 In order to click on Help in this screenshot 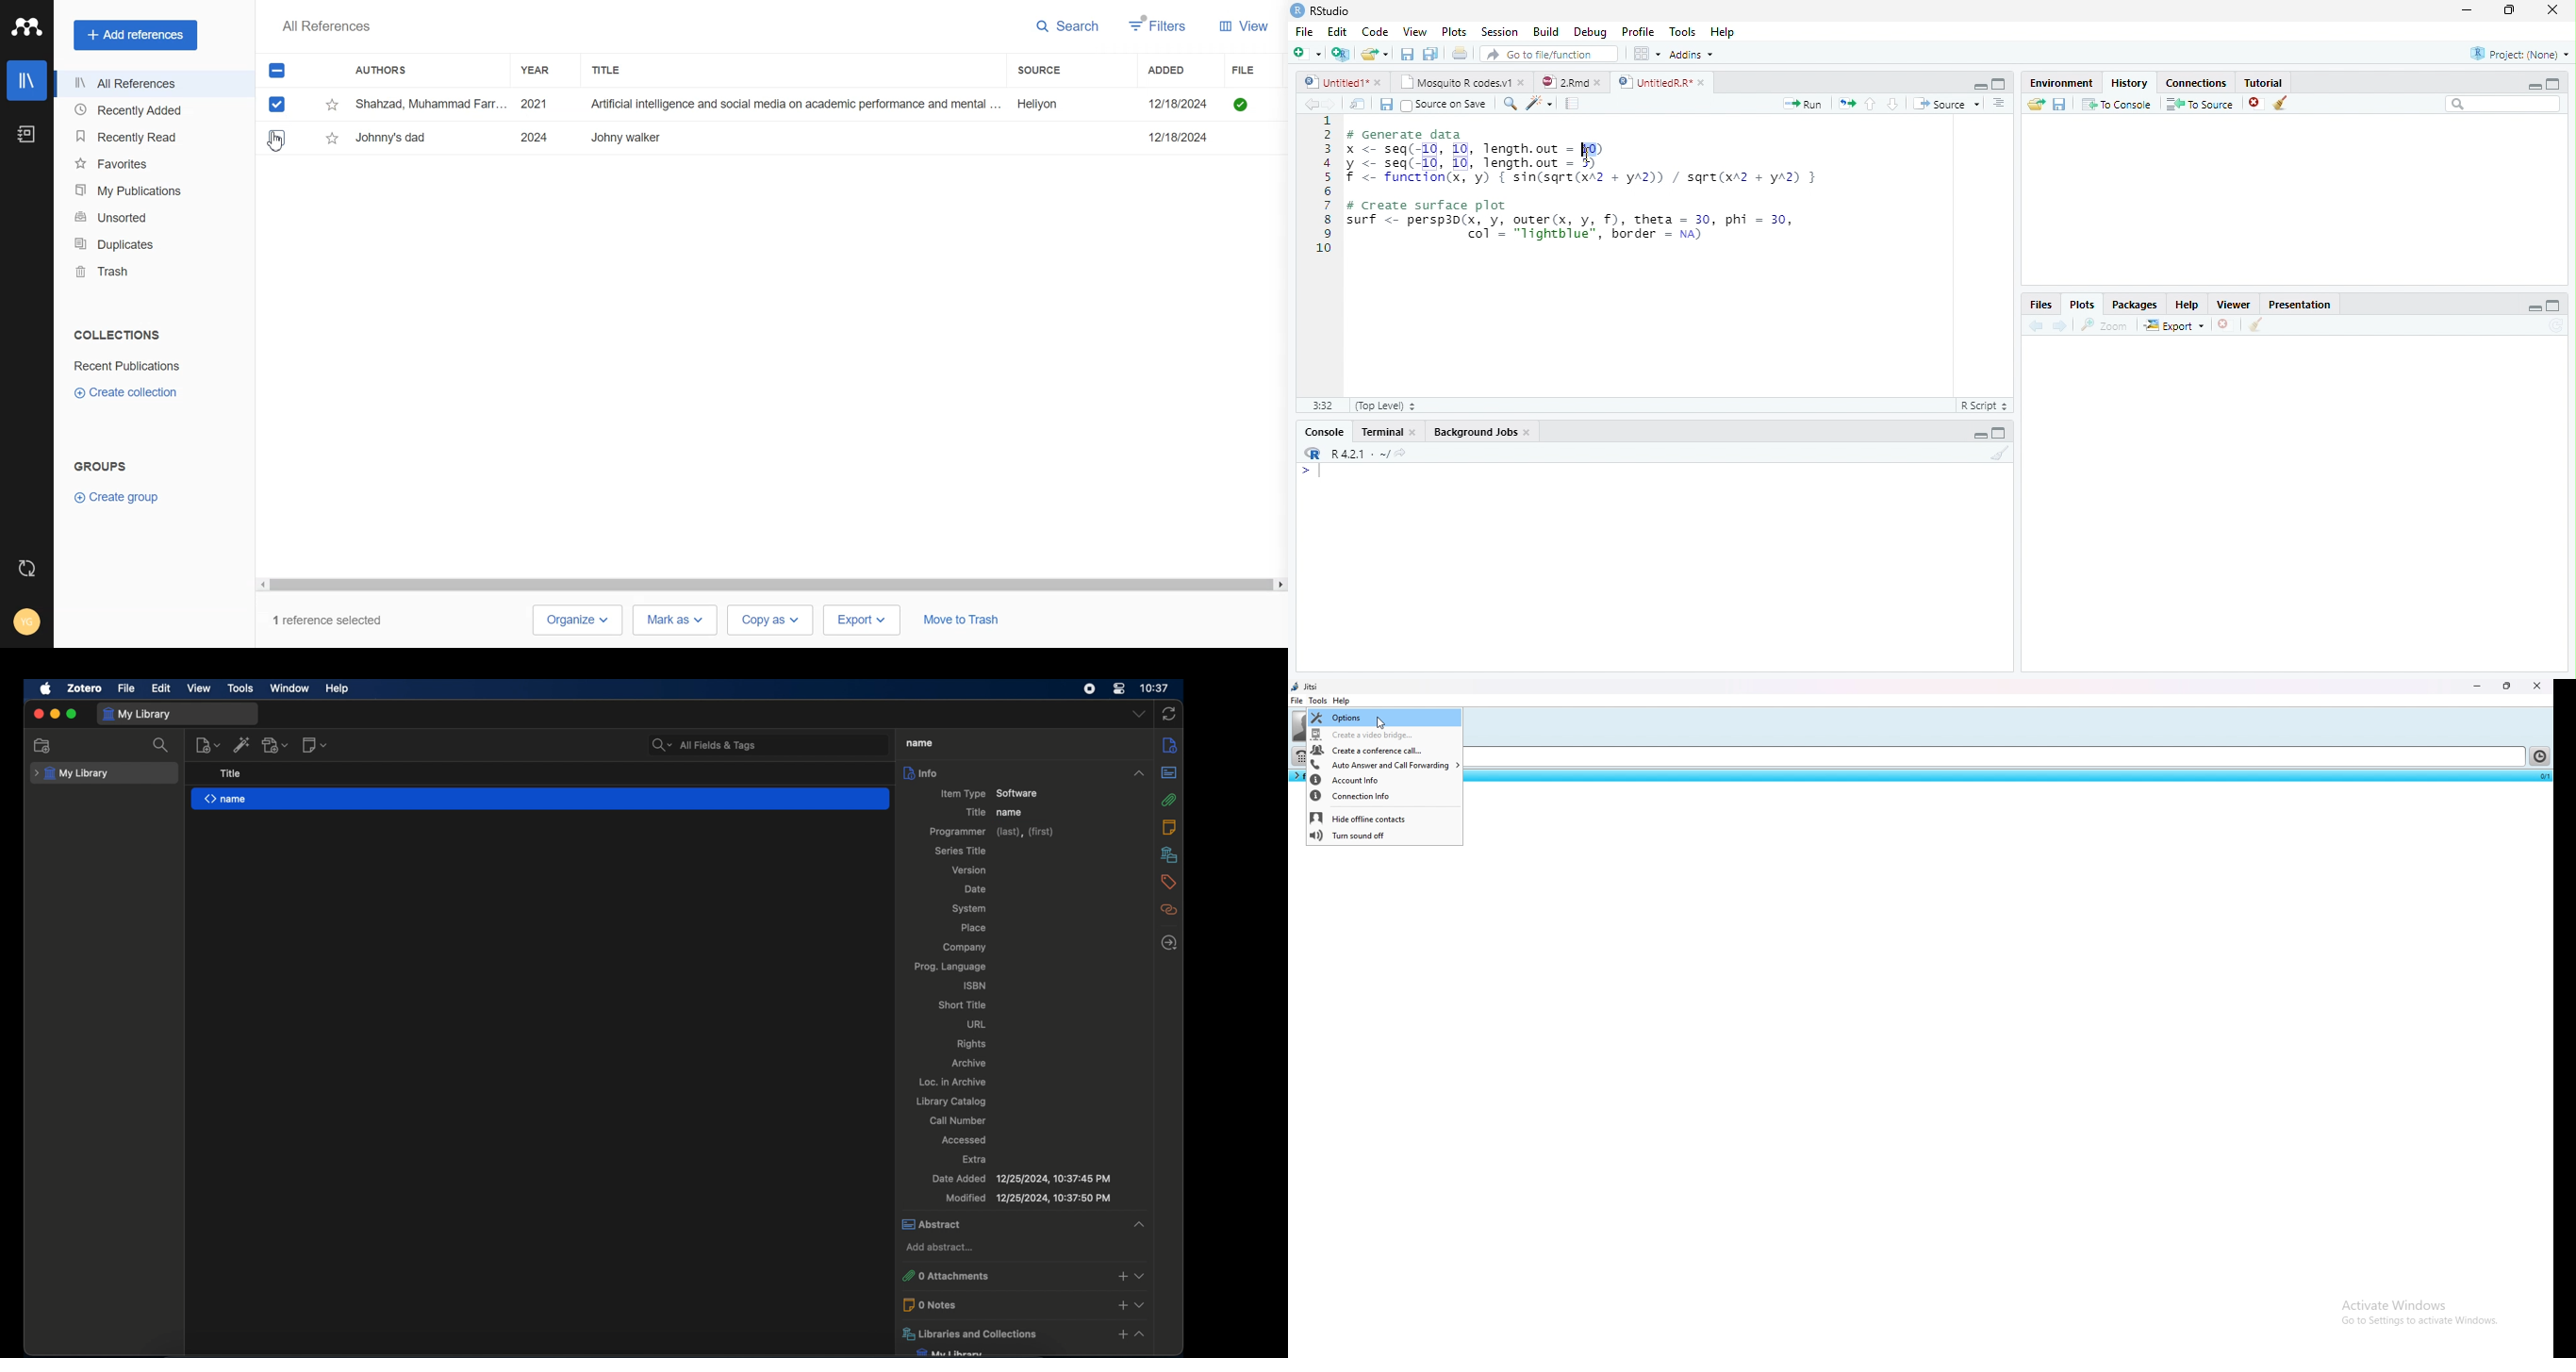, I will do `click(2188, 304)`.